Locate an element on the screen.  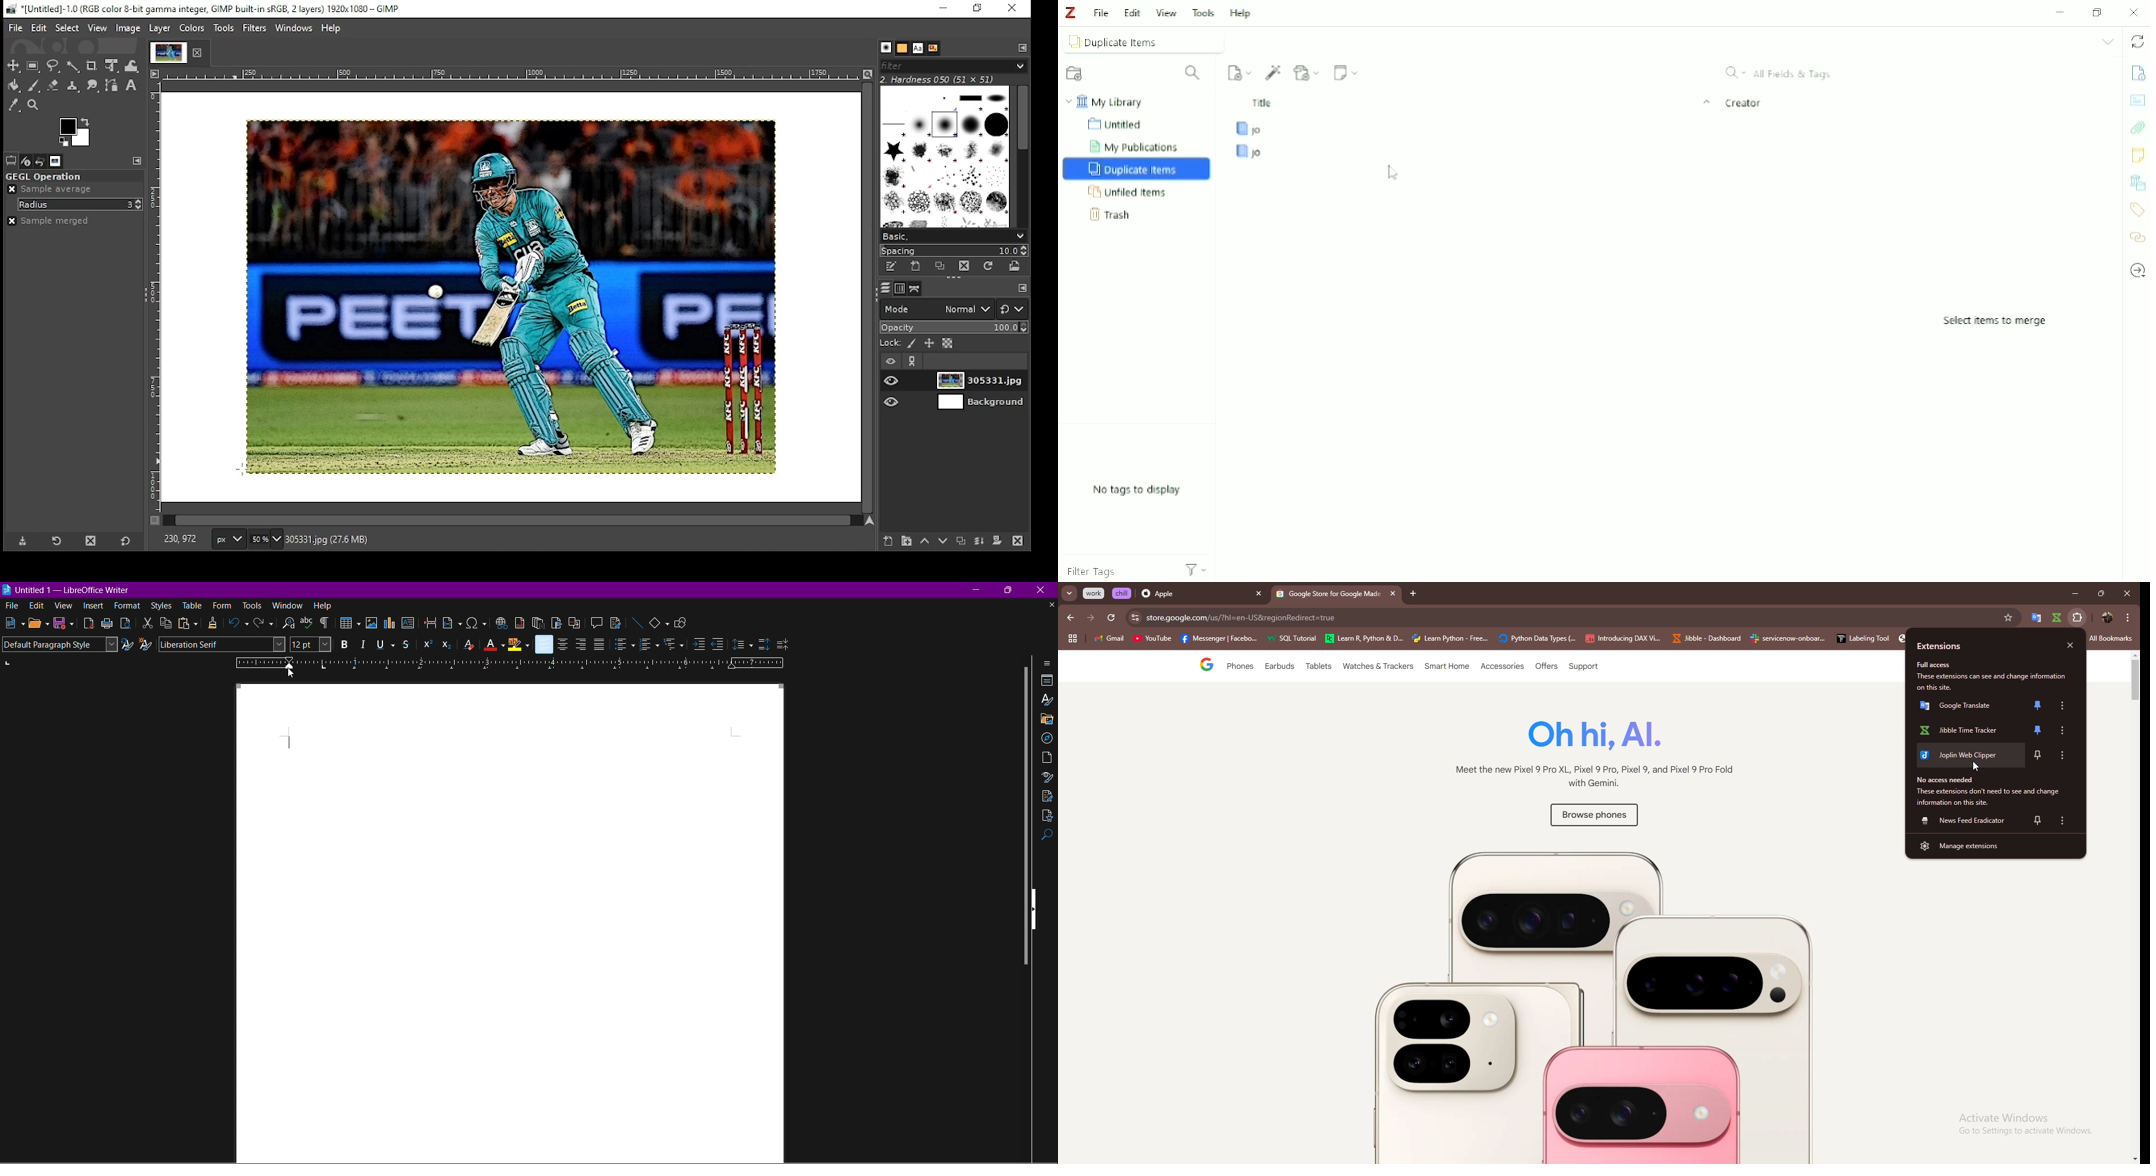
Phones is located at coordinates (1237, 667).